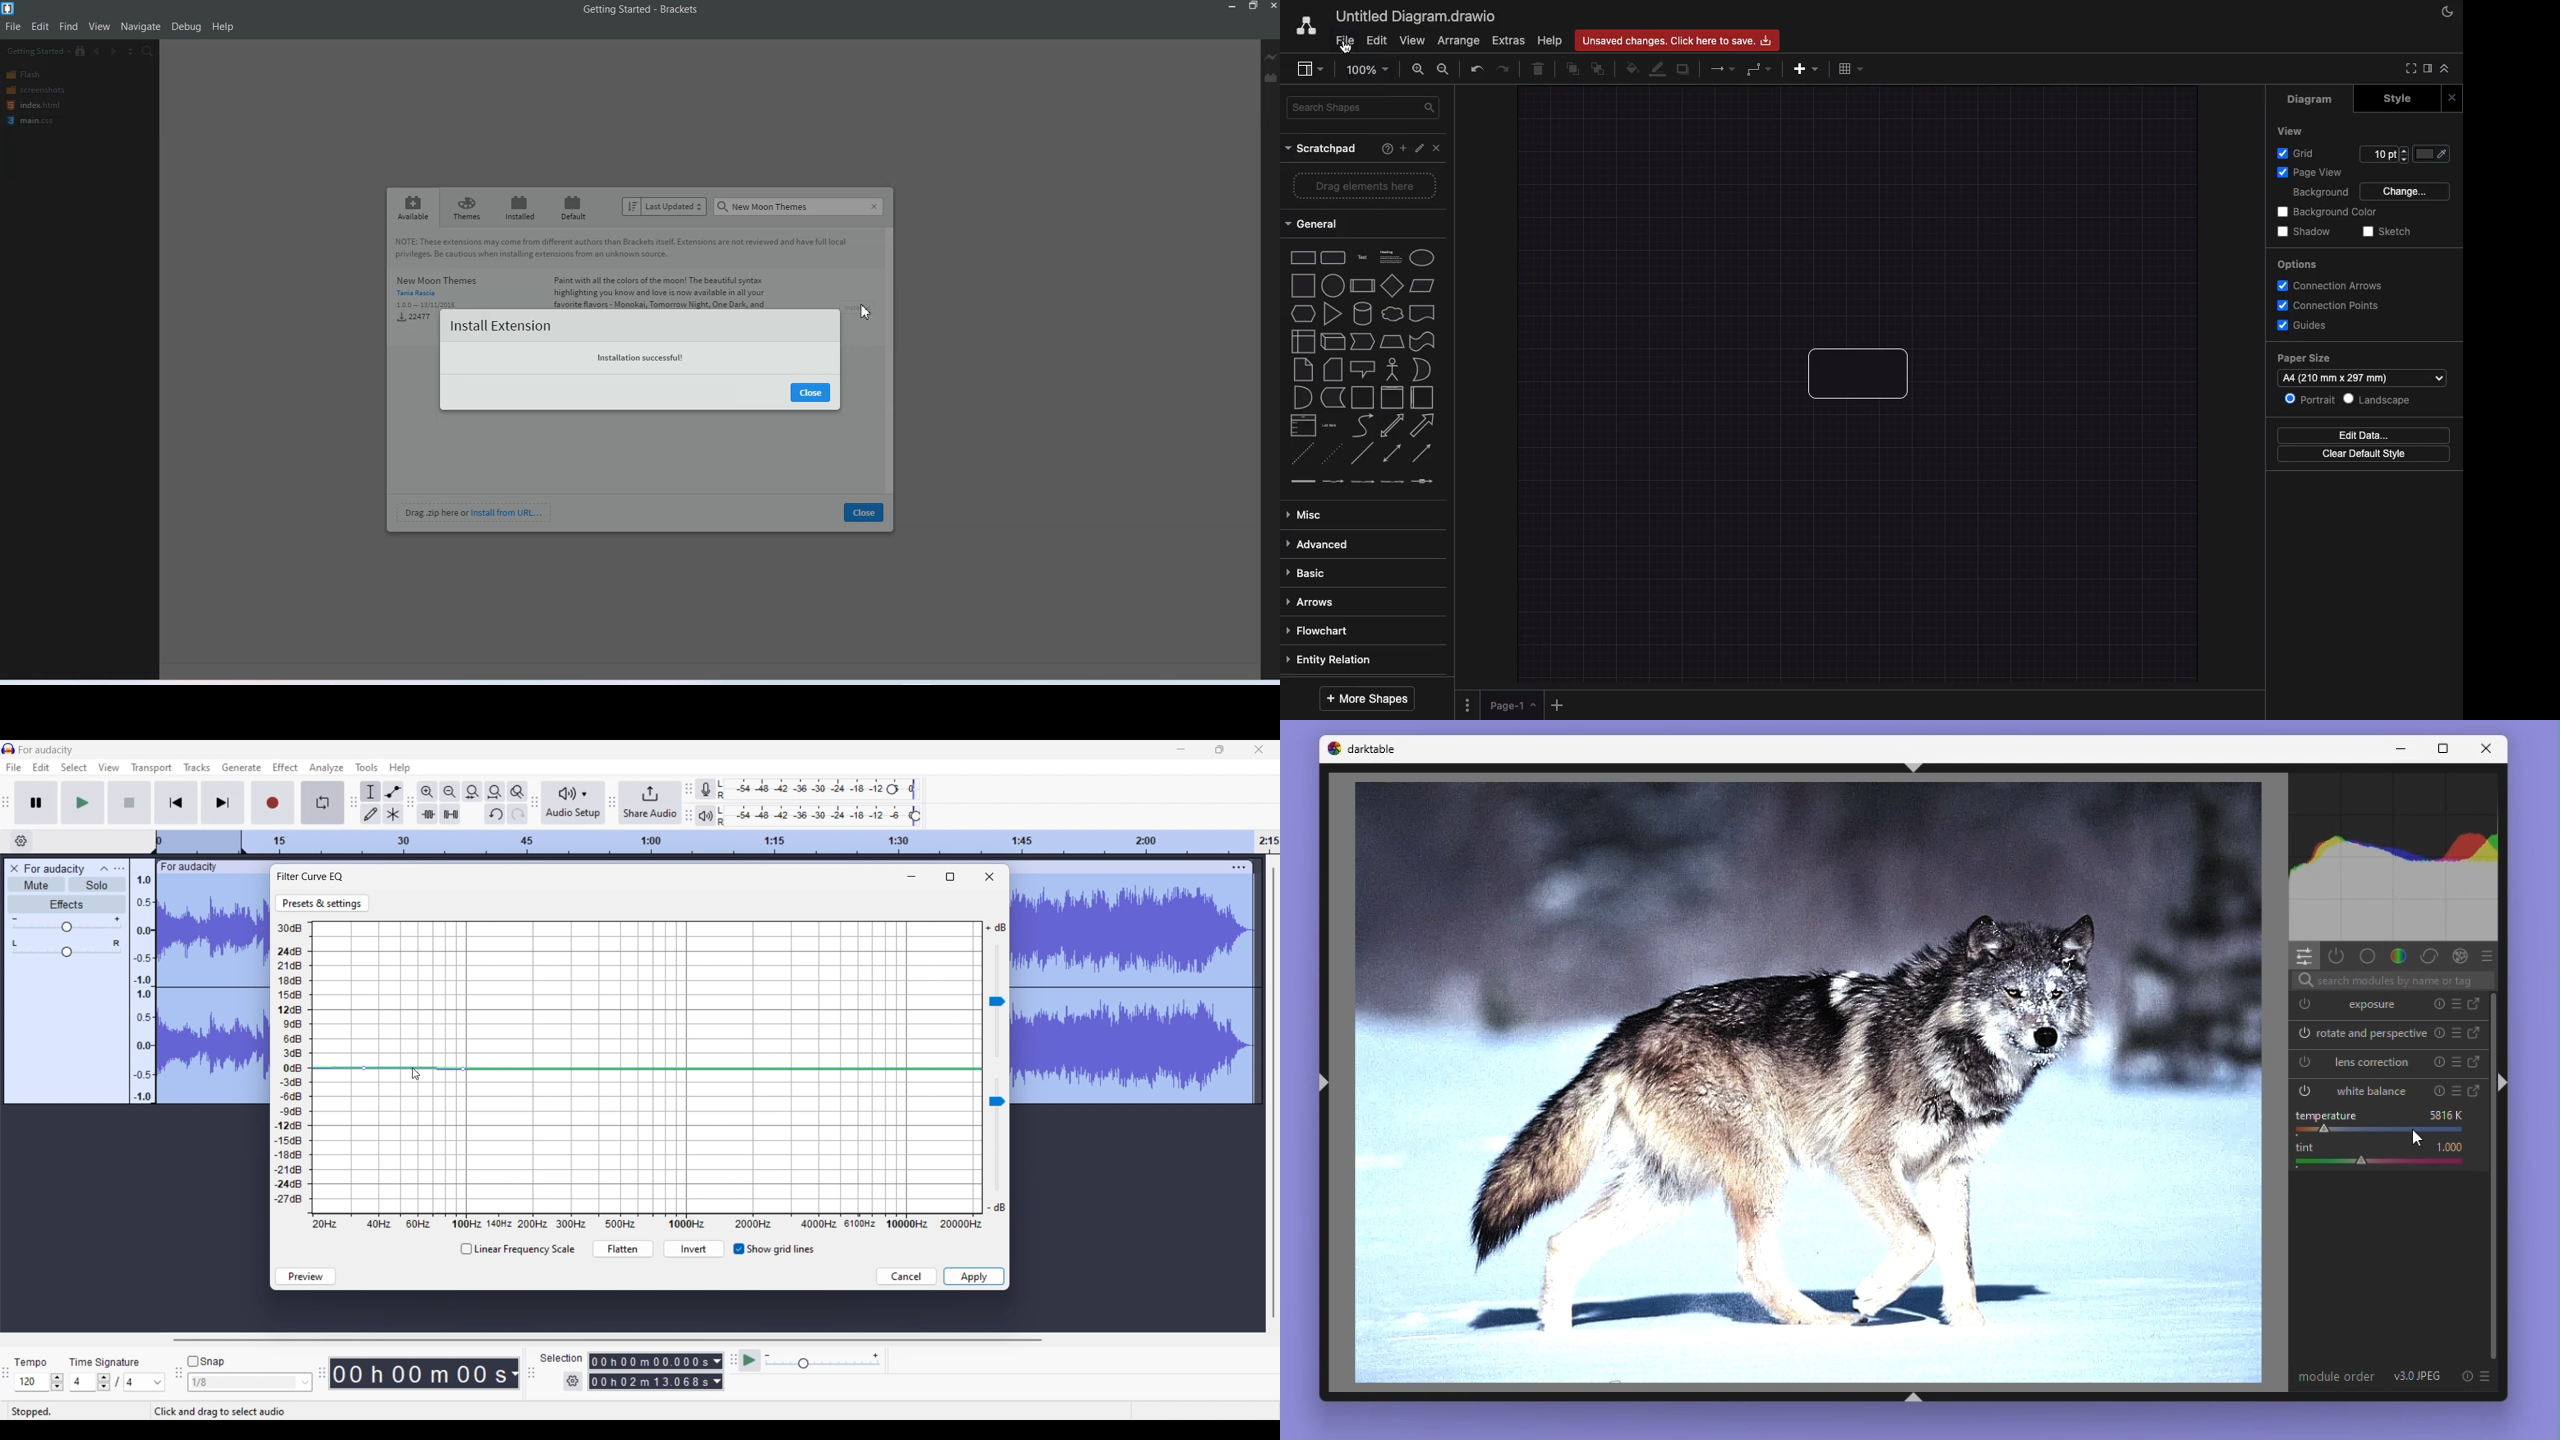 The height and width of the screenshot is (1456, 2576). What do you see at coordinates (55, 869) in the screenshot?
I see `Audio track name` at bounding box center [55, 869].